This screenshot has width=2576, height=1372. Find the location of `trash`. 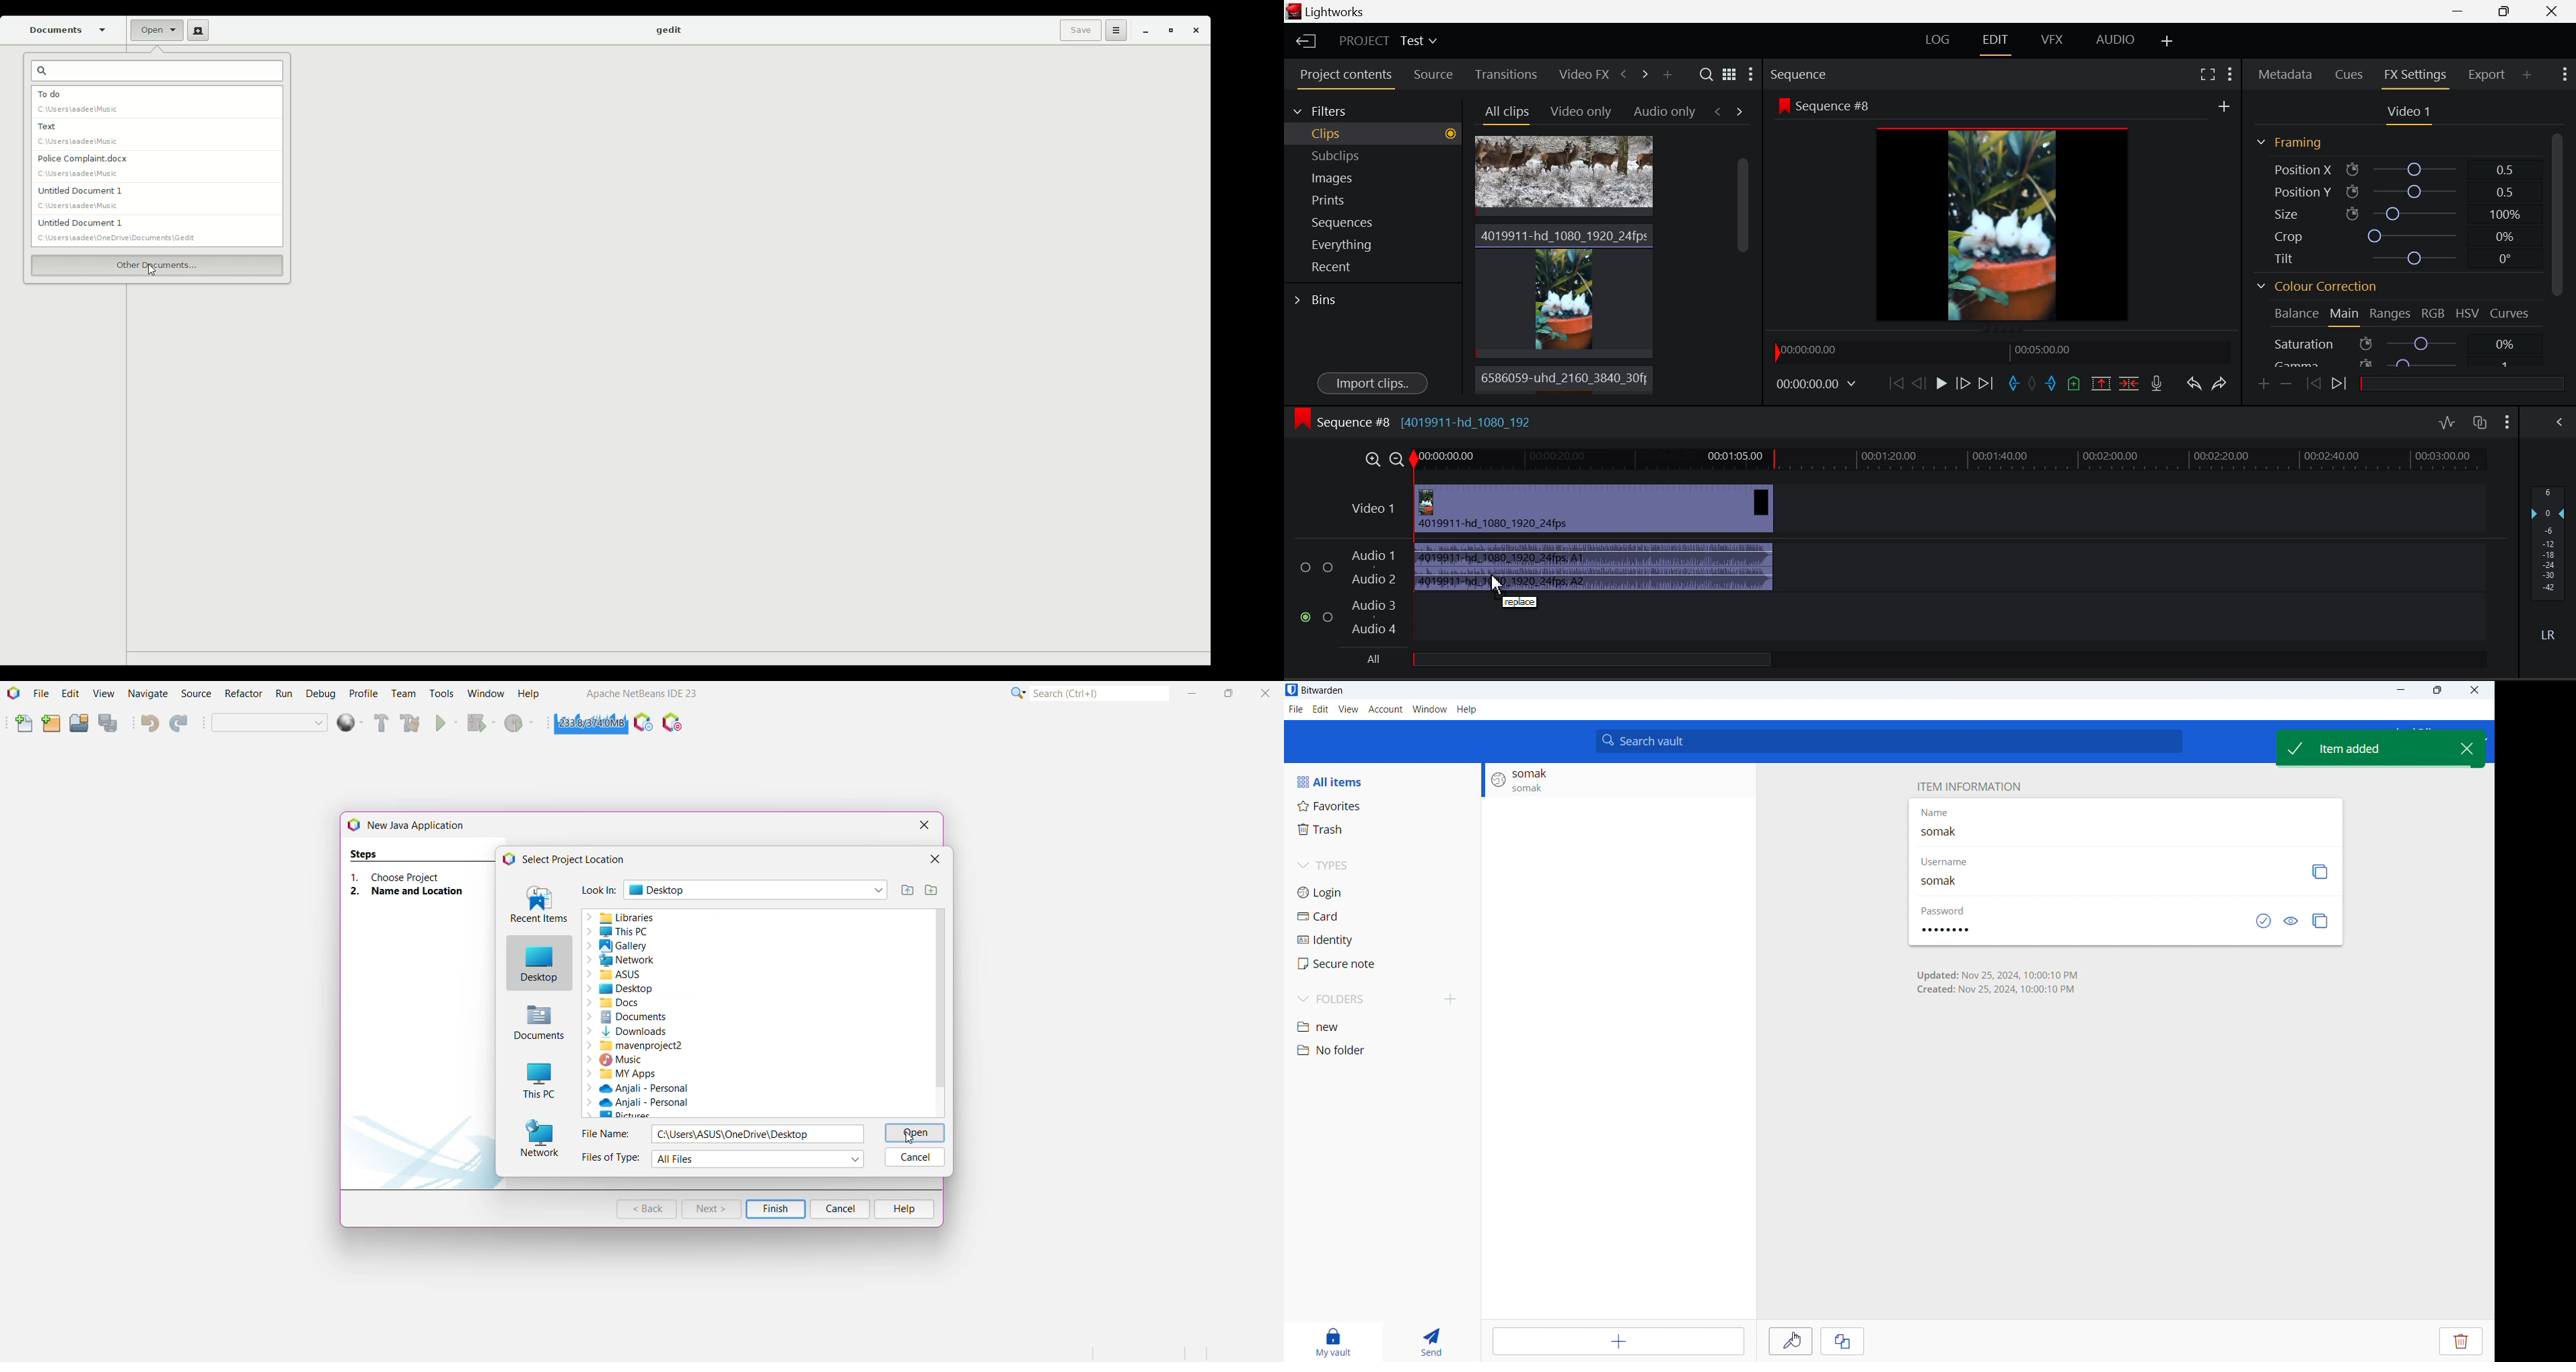

trash is located at coordinates (1381, 830).